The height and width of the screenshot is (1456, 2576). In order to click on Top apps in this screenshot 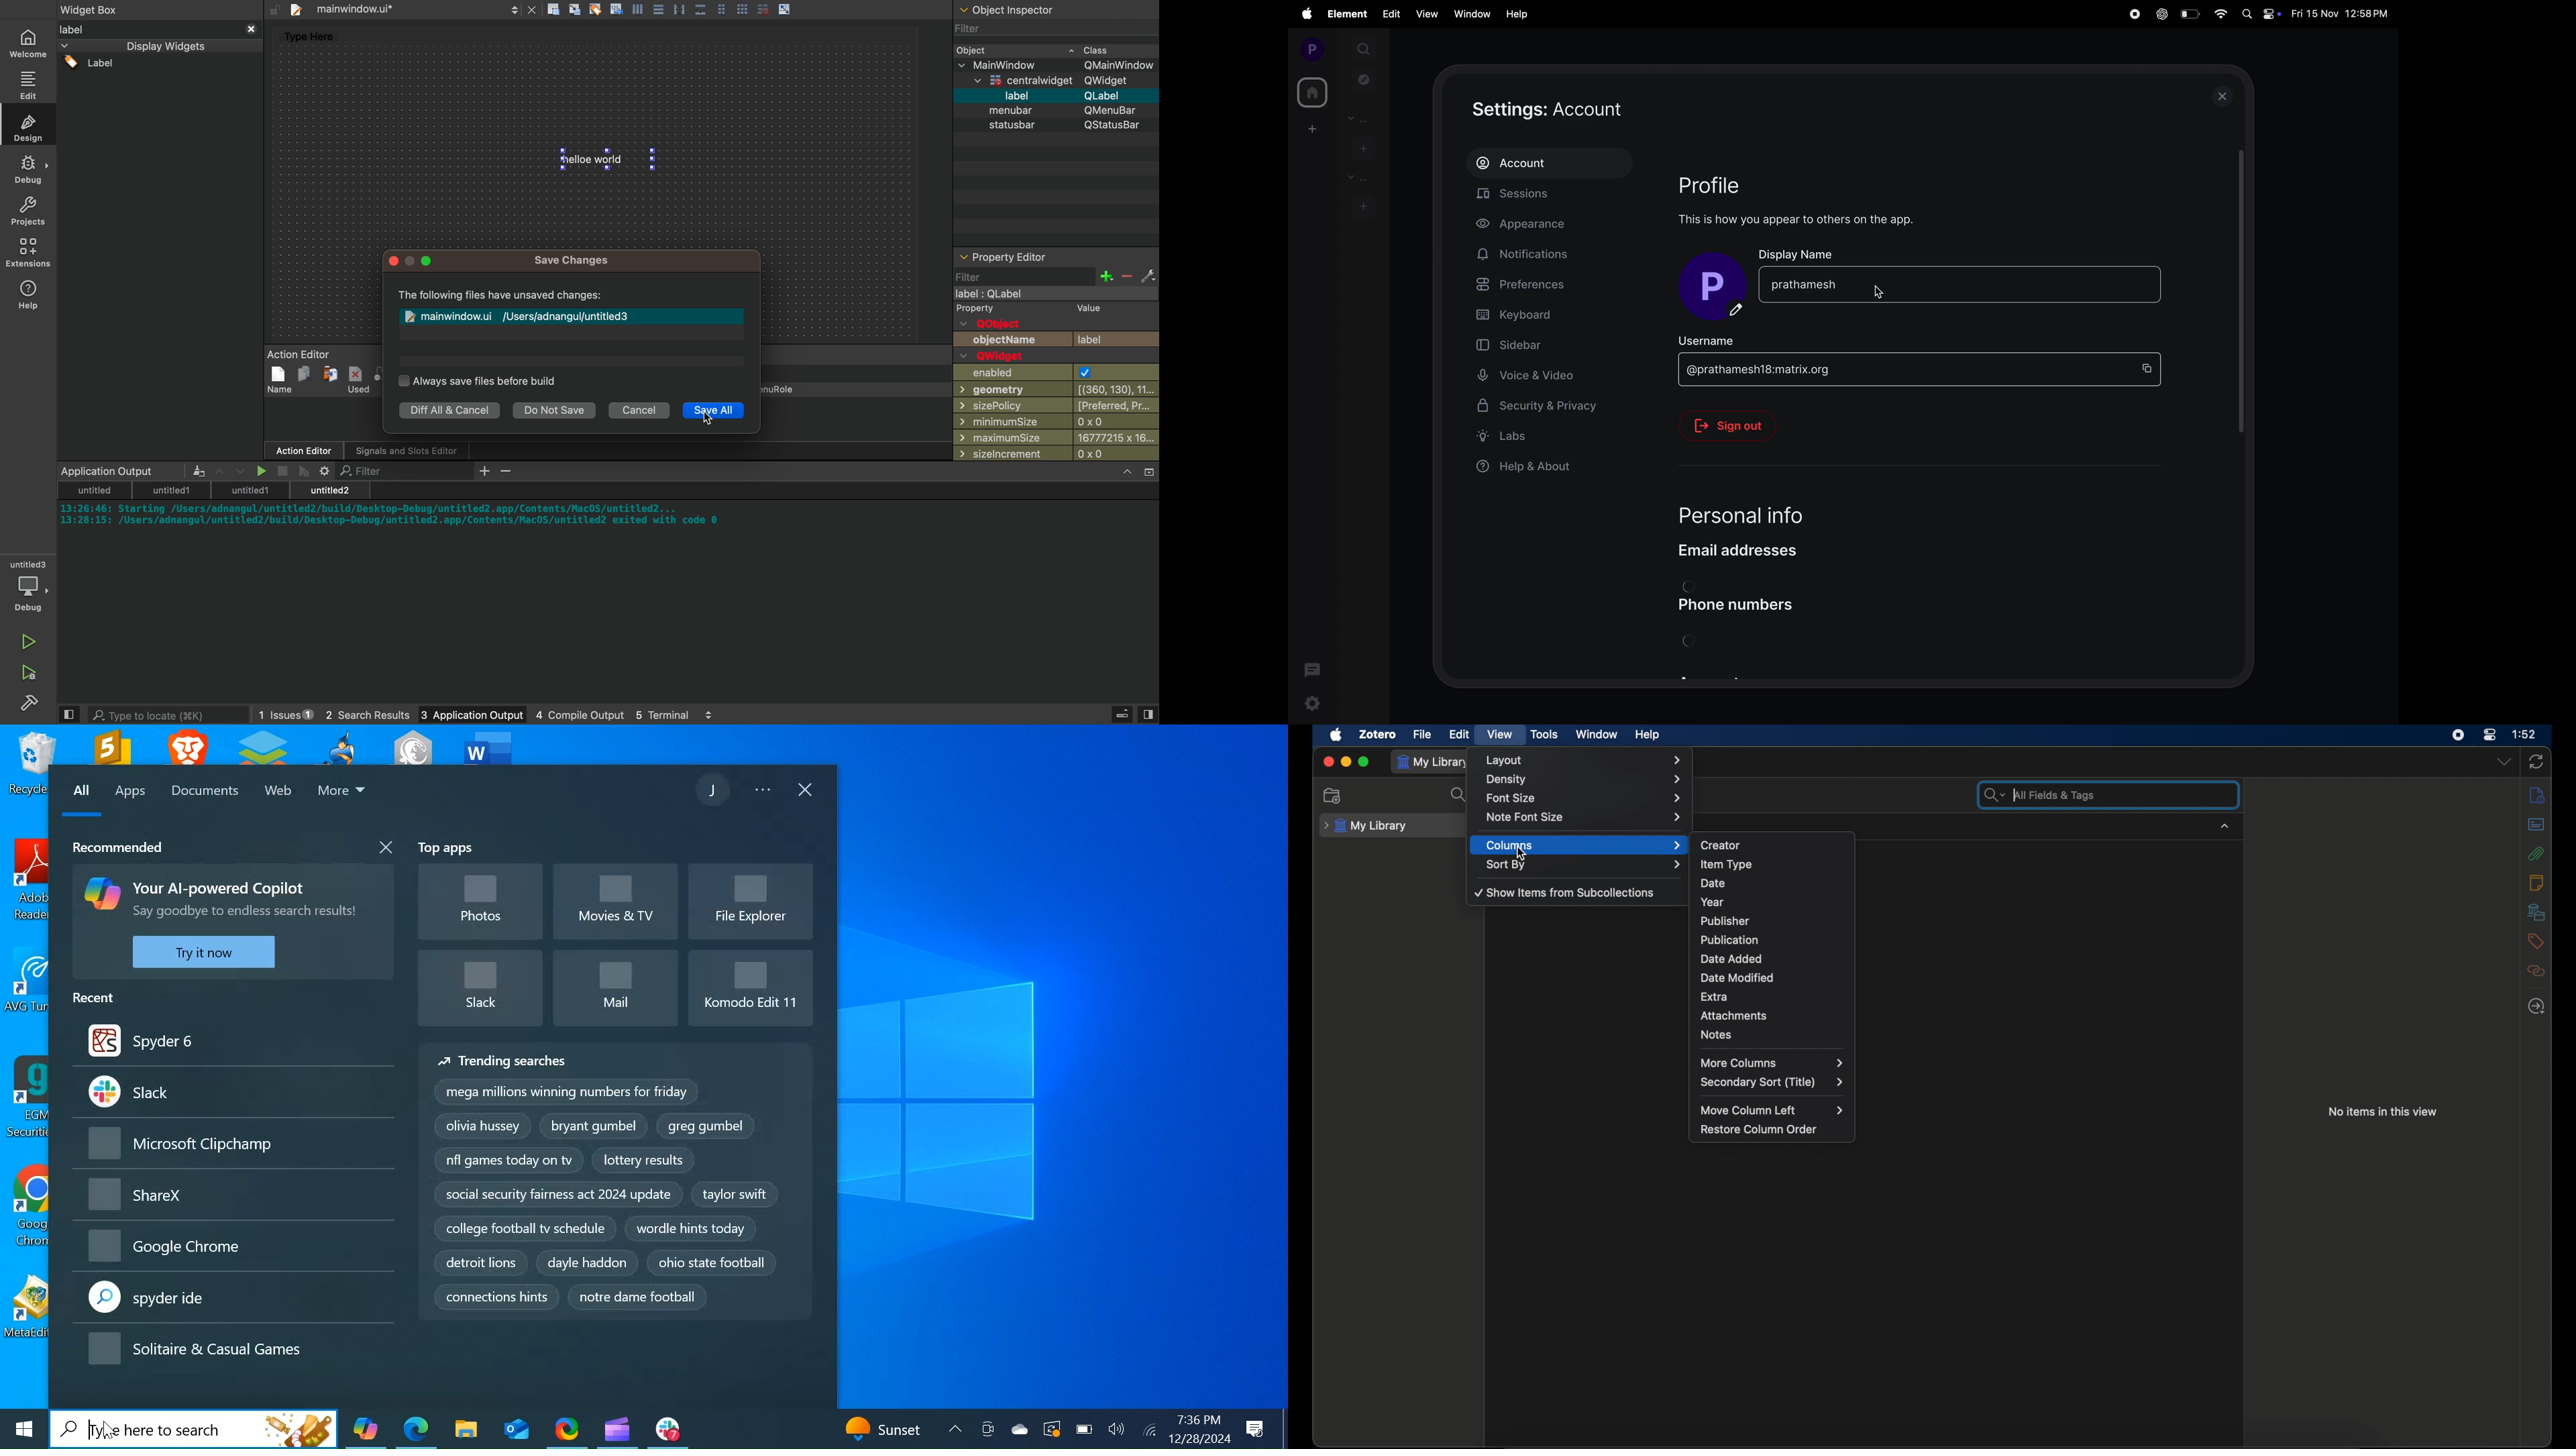, I will do `click(447, 849)`.